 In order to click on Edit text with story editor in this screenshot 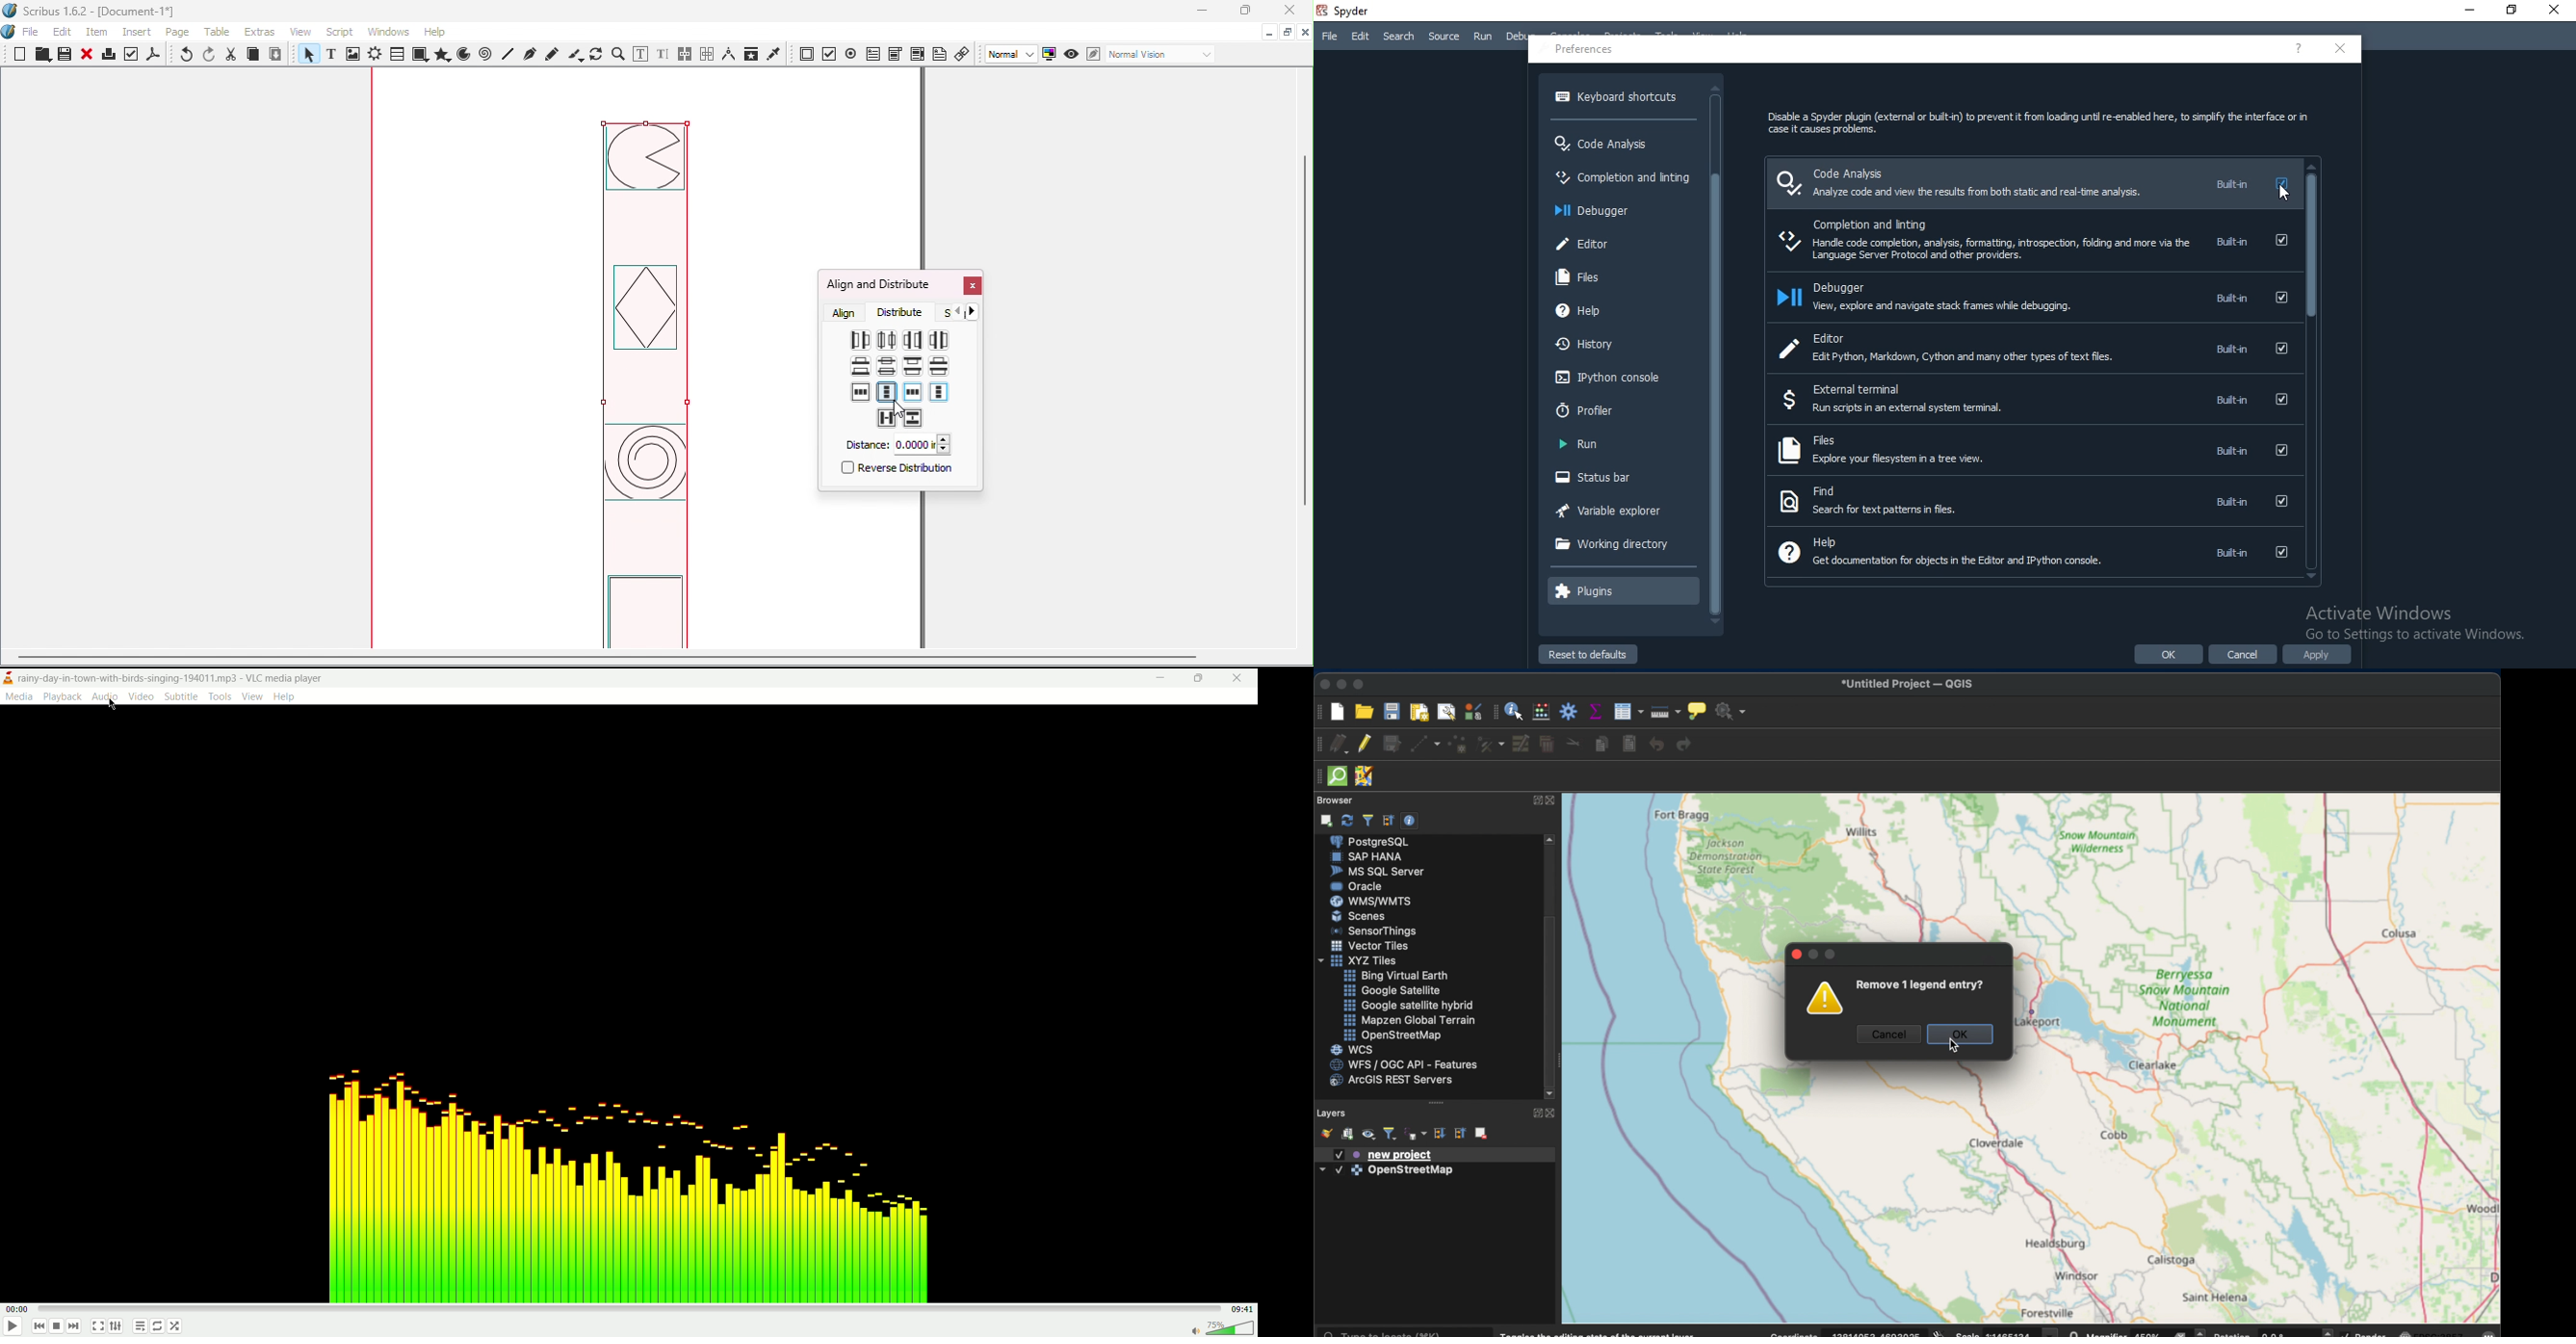, I will do `click(663, 55)`.